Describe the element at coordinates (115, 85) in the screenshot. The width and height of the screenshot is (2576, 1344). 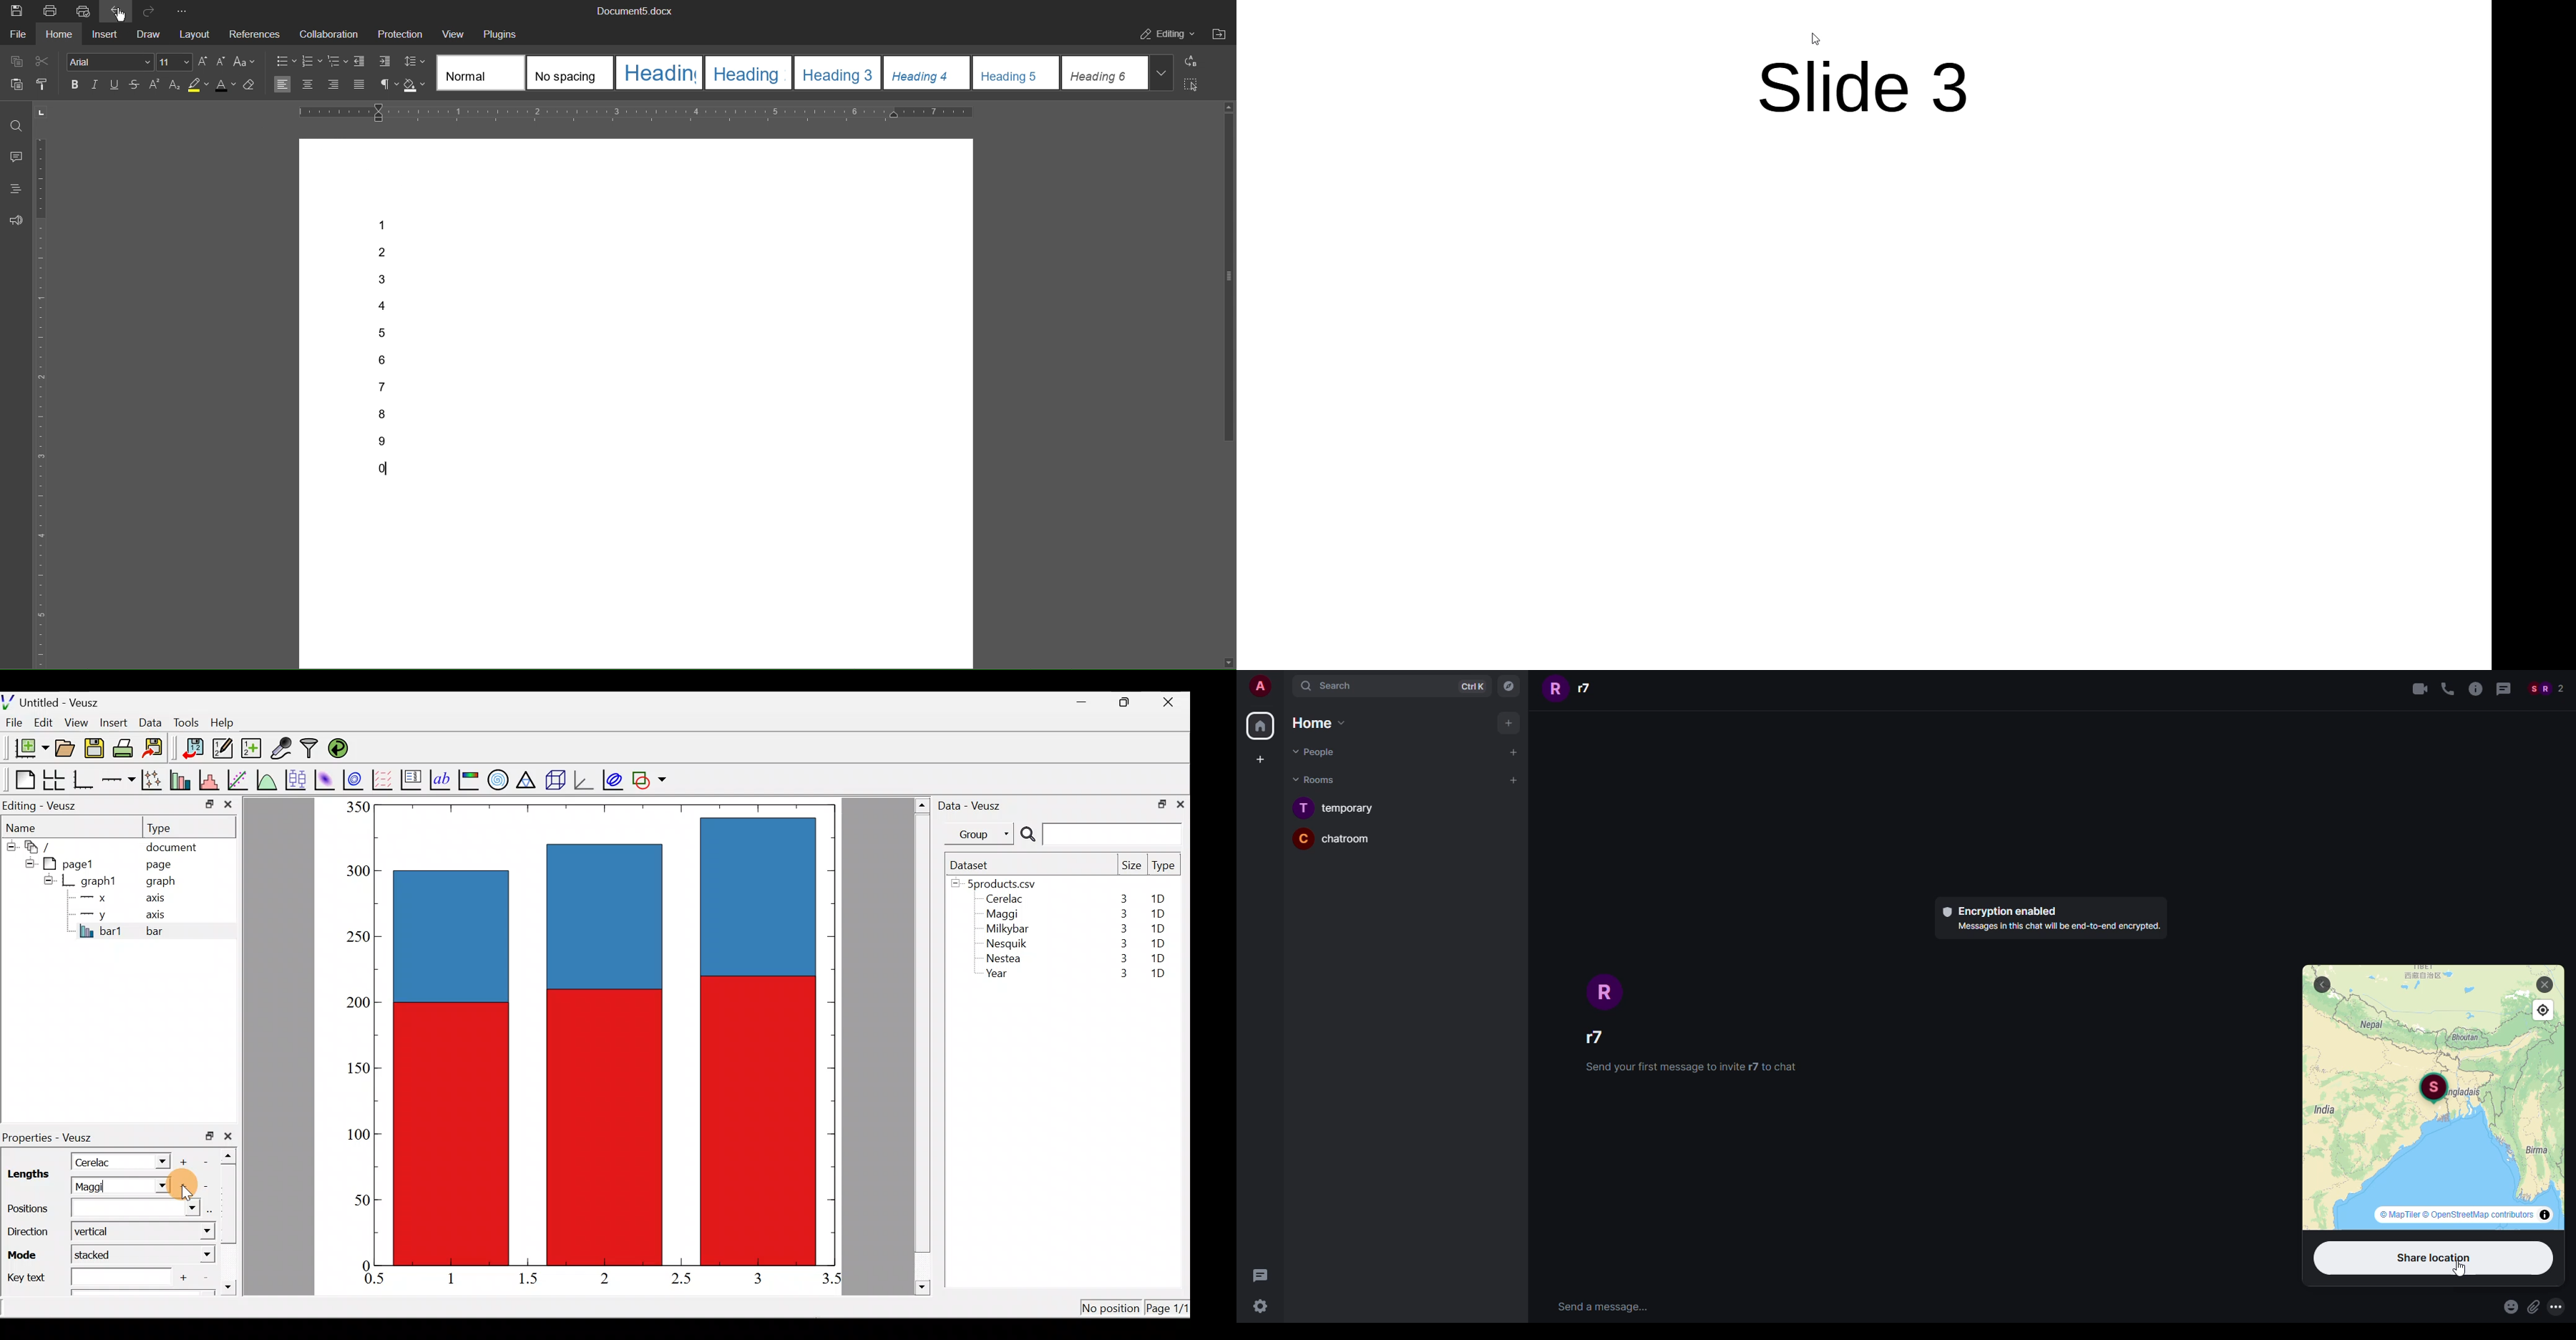
I see `Underline` at that location.